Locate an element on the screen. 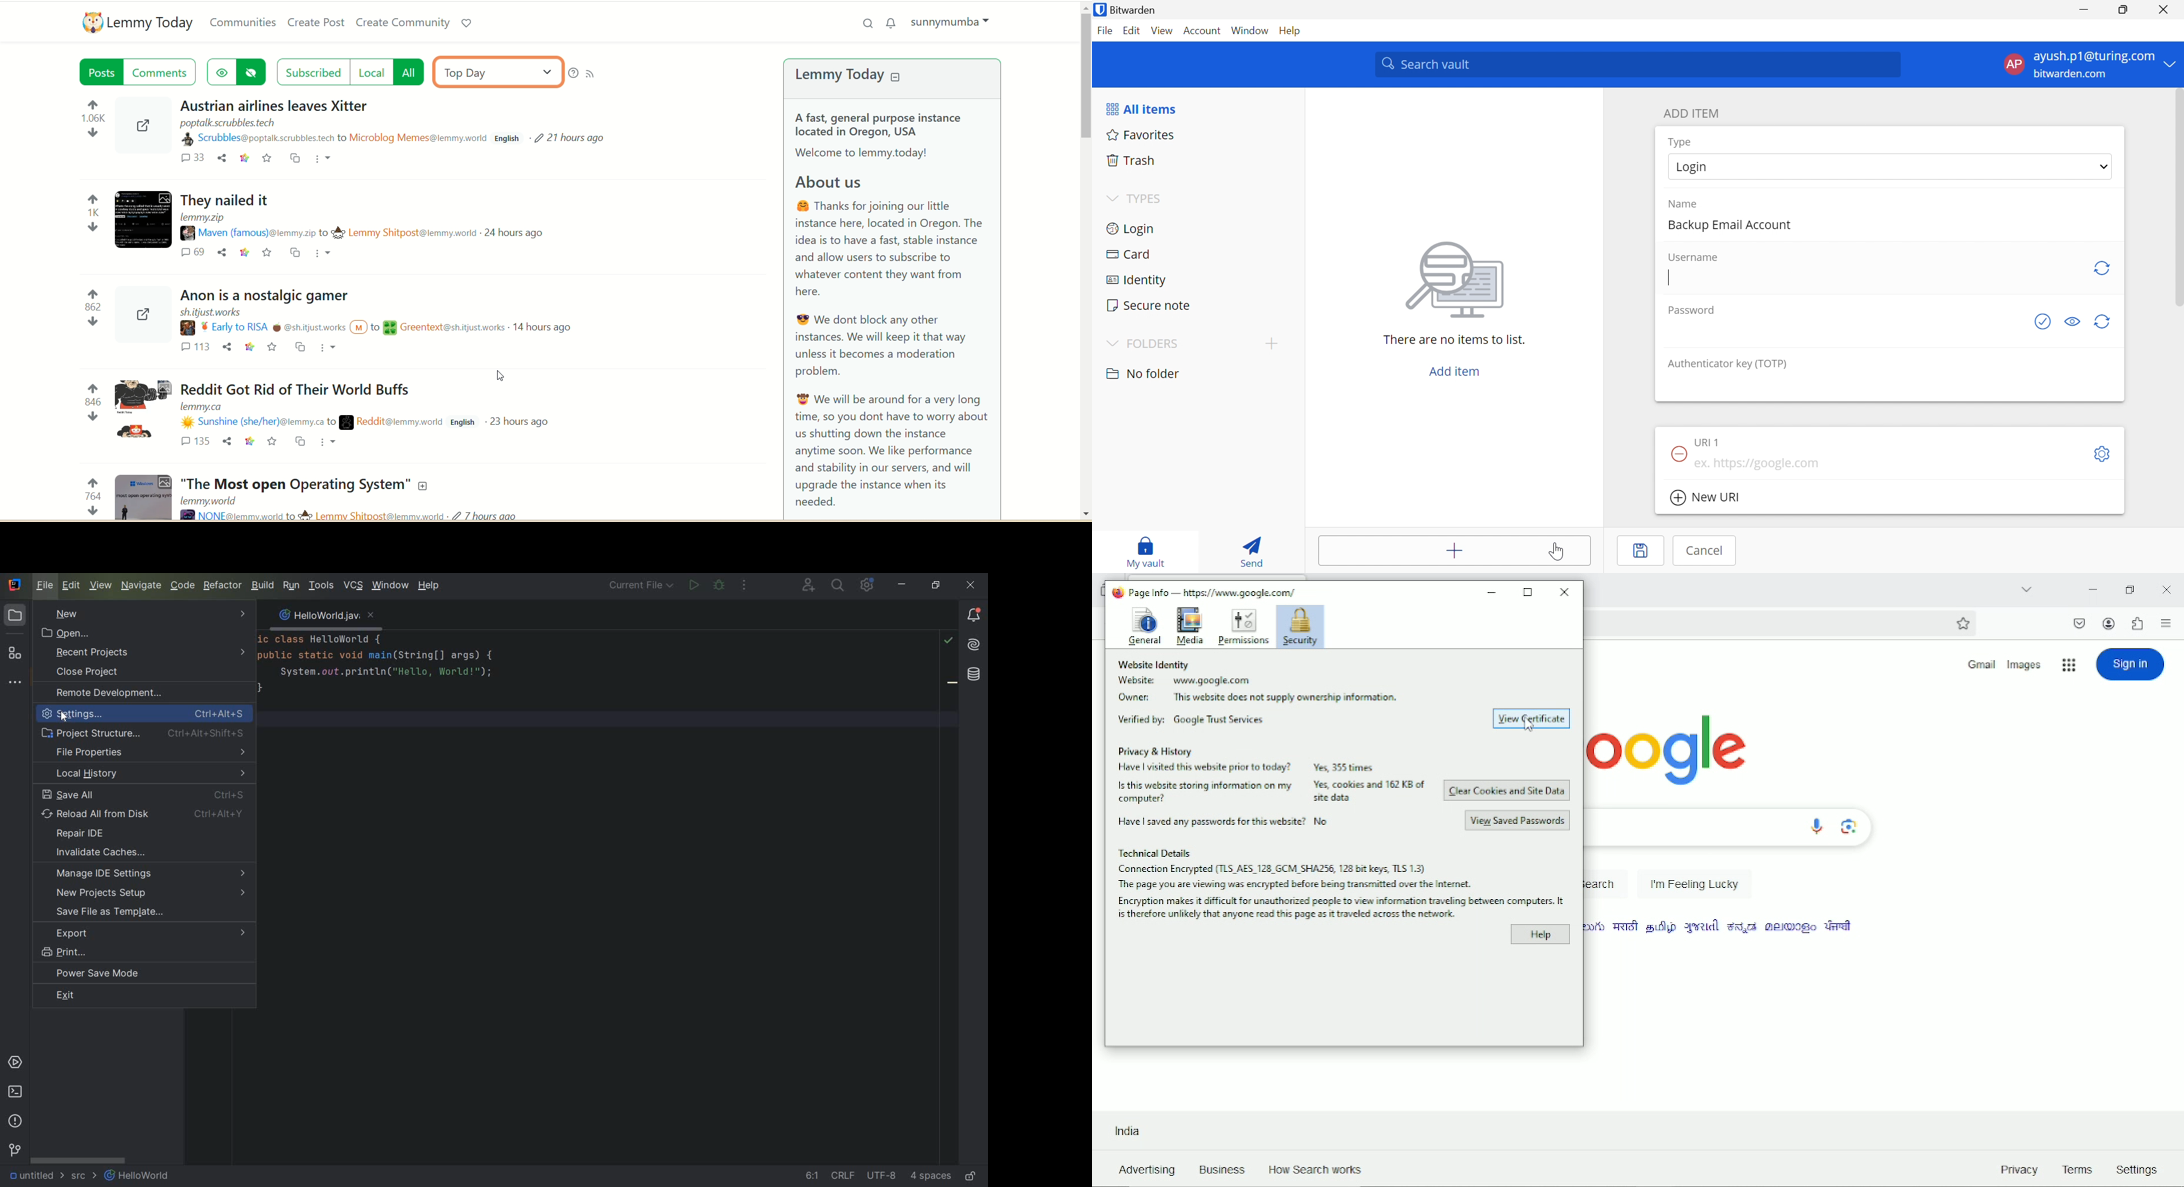 The height and width of the screenshot is (1204, 2184). New is located at coordinates (145, 613).